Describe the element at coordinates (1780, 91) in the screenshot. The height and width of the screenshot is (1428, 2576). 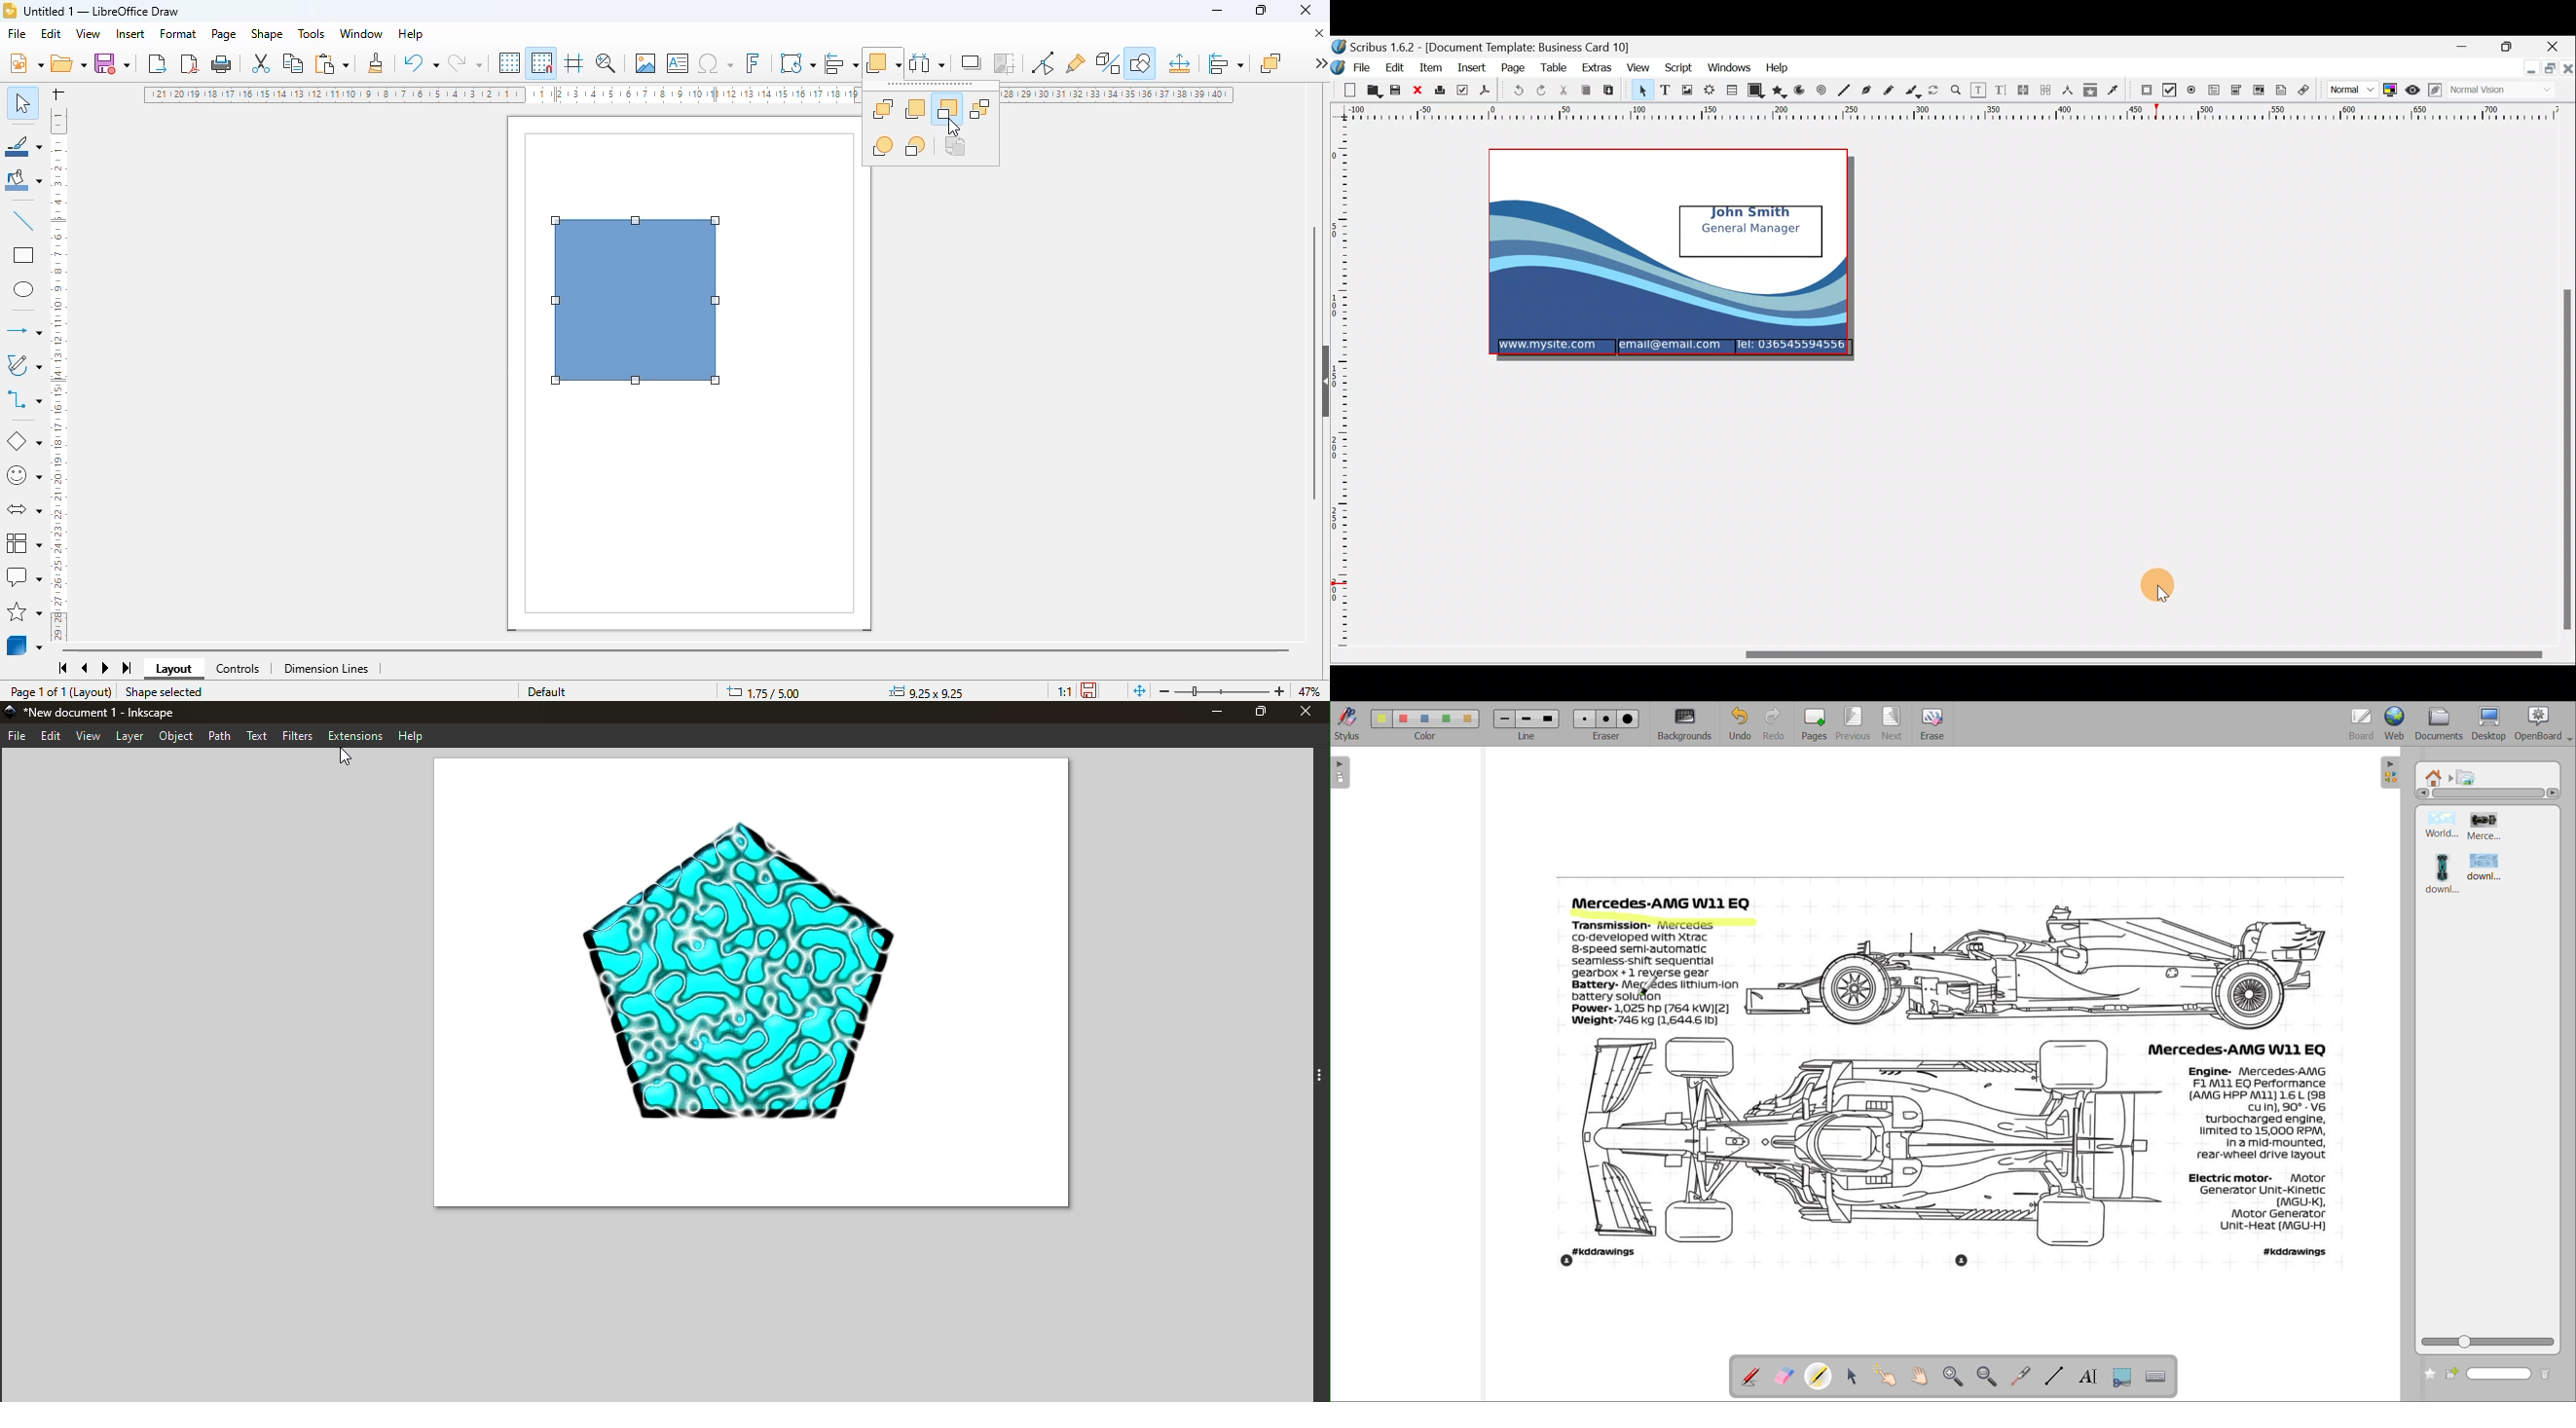
I see `Polygon` at that location.